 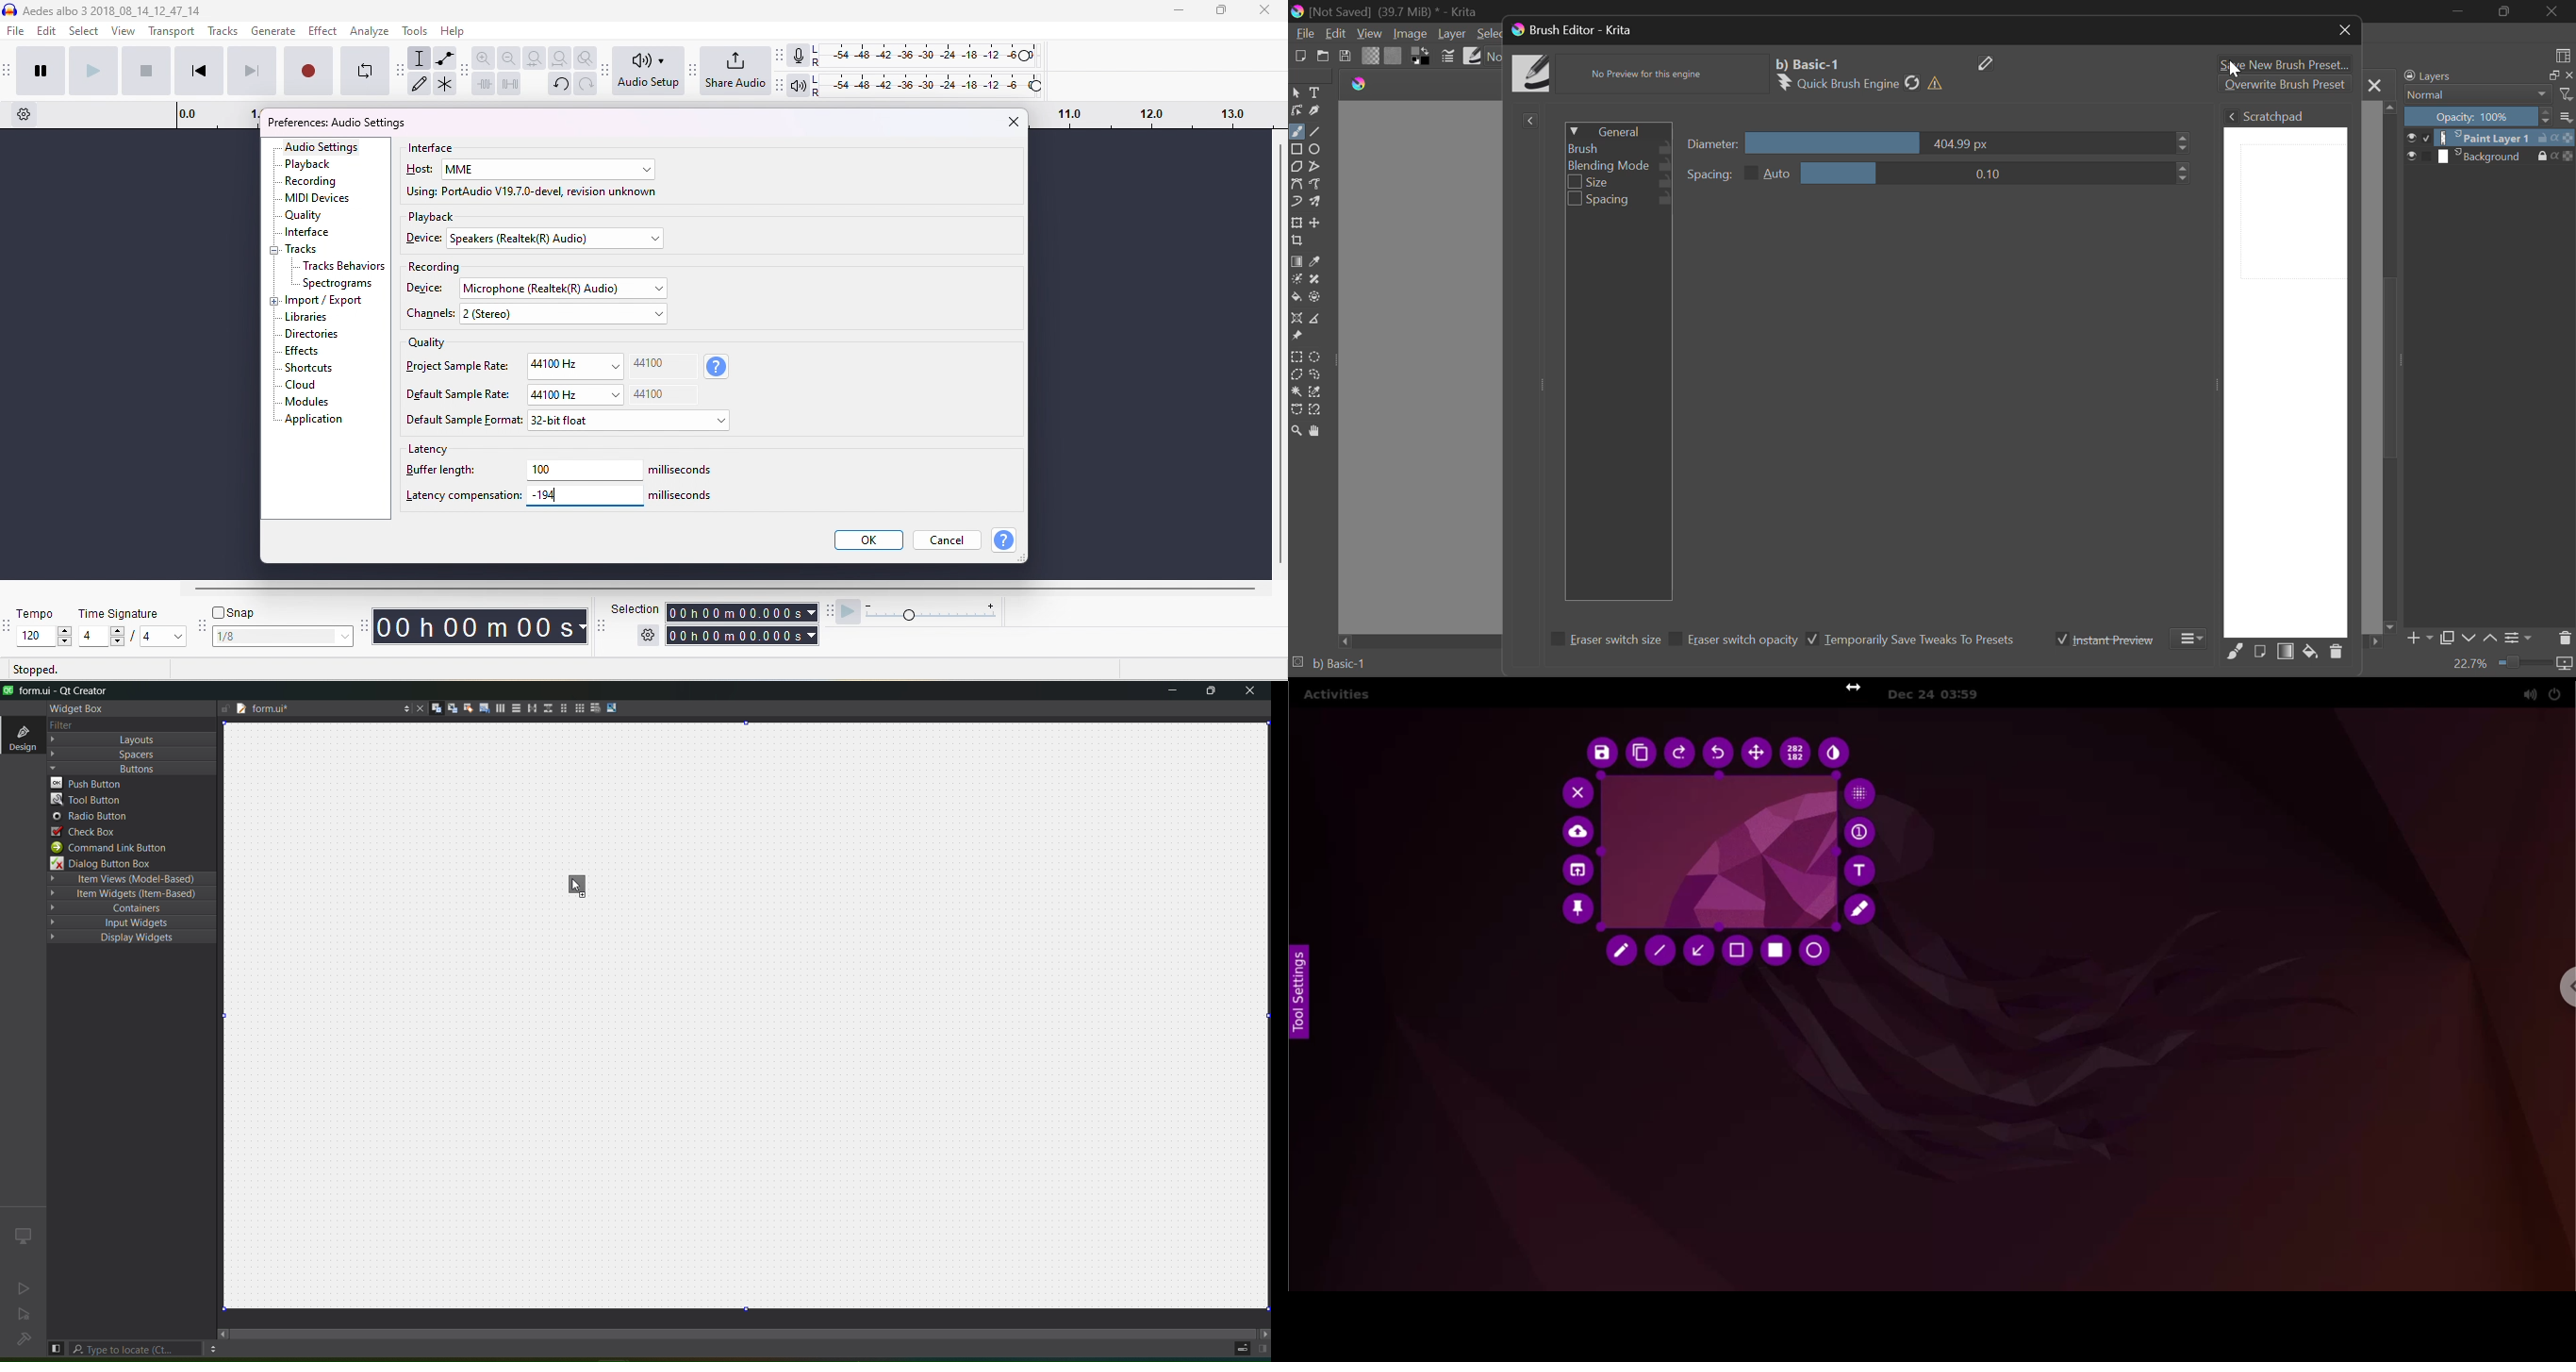 I want to click on ok , so click(x=867, y=540).